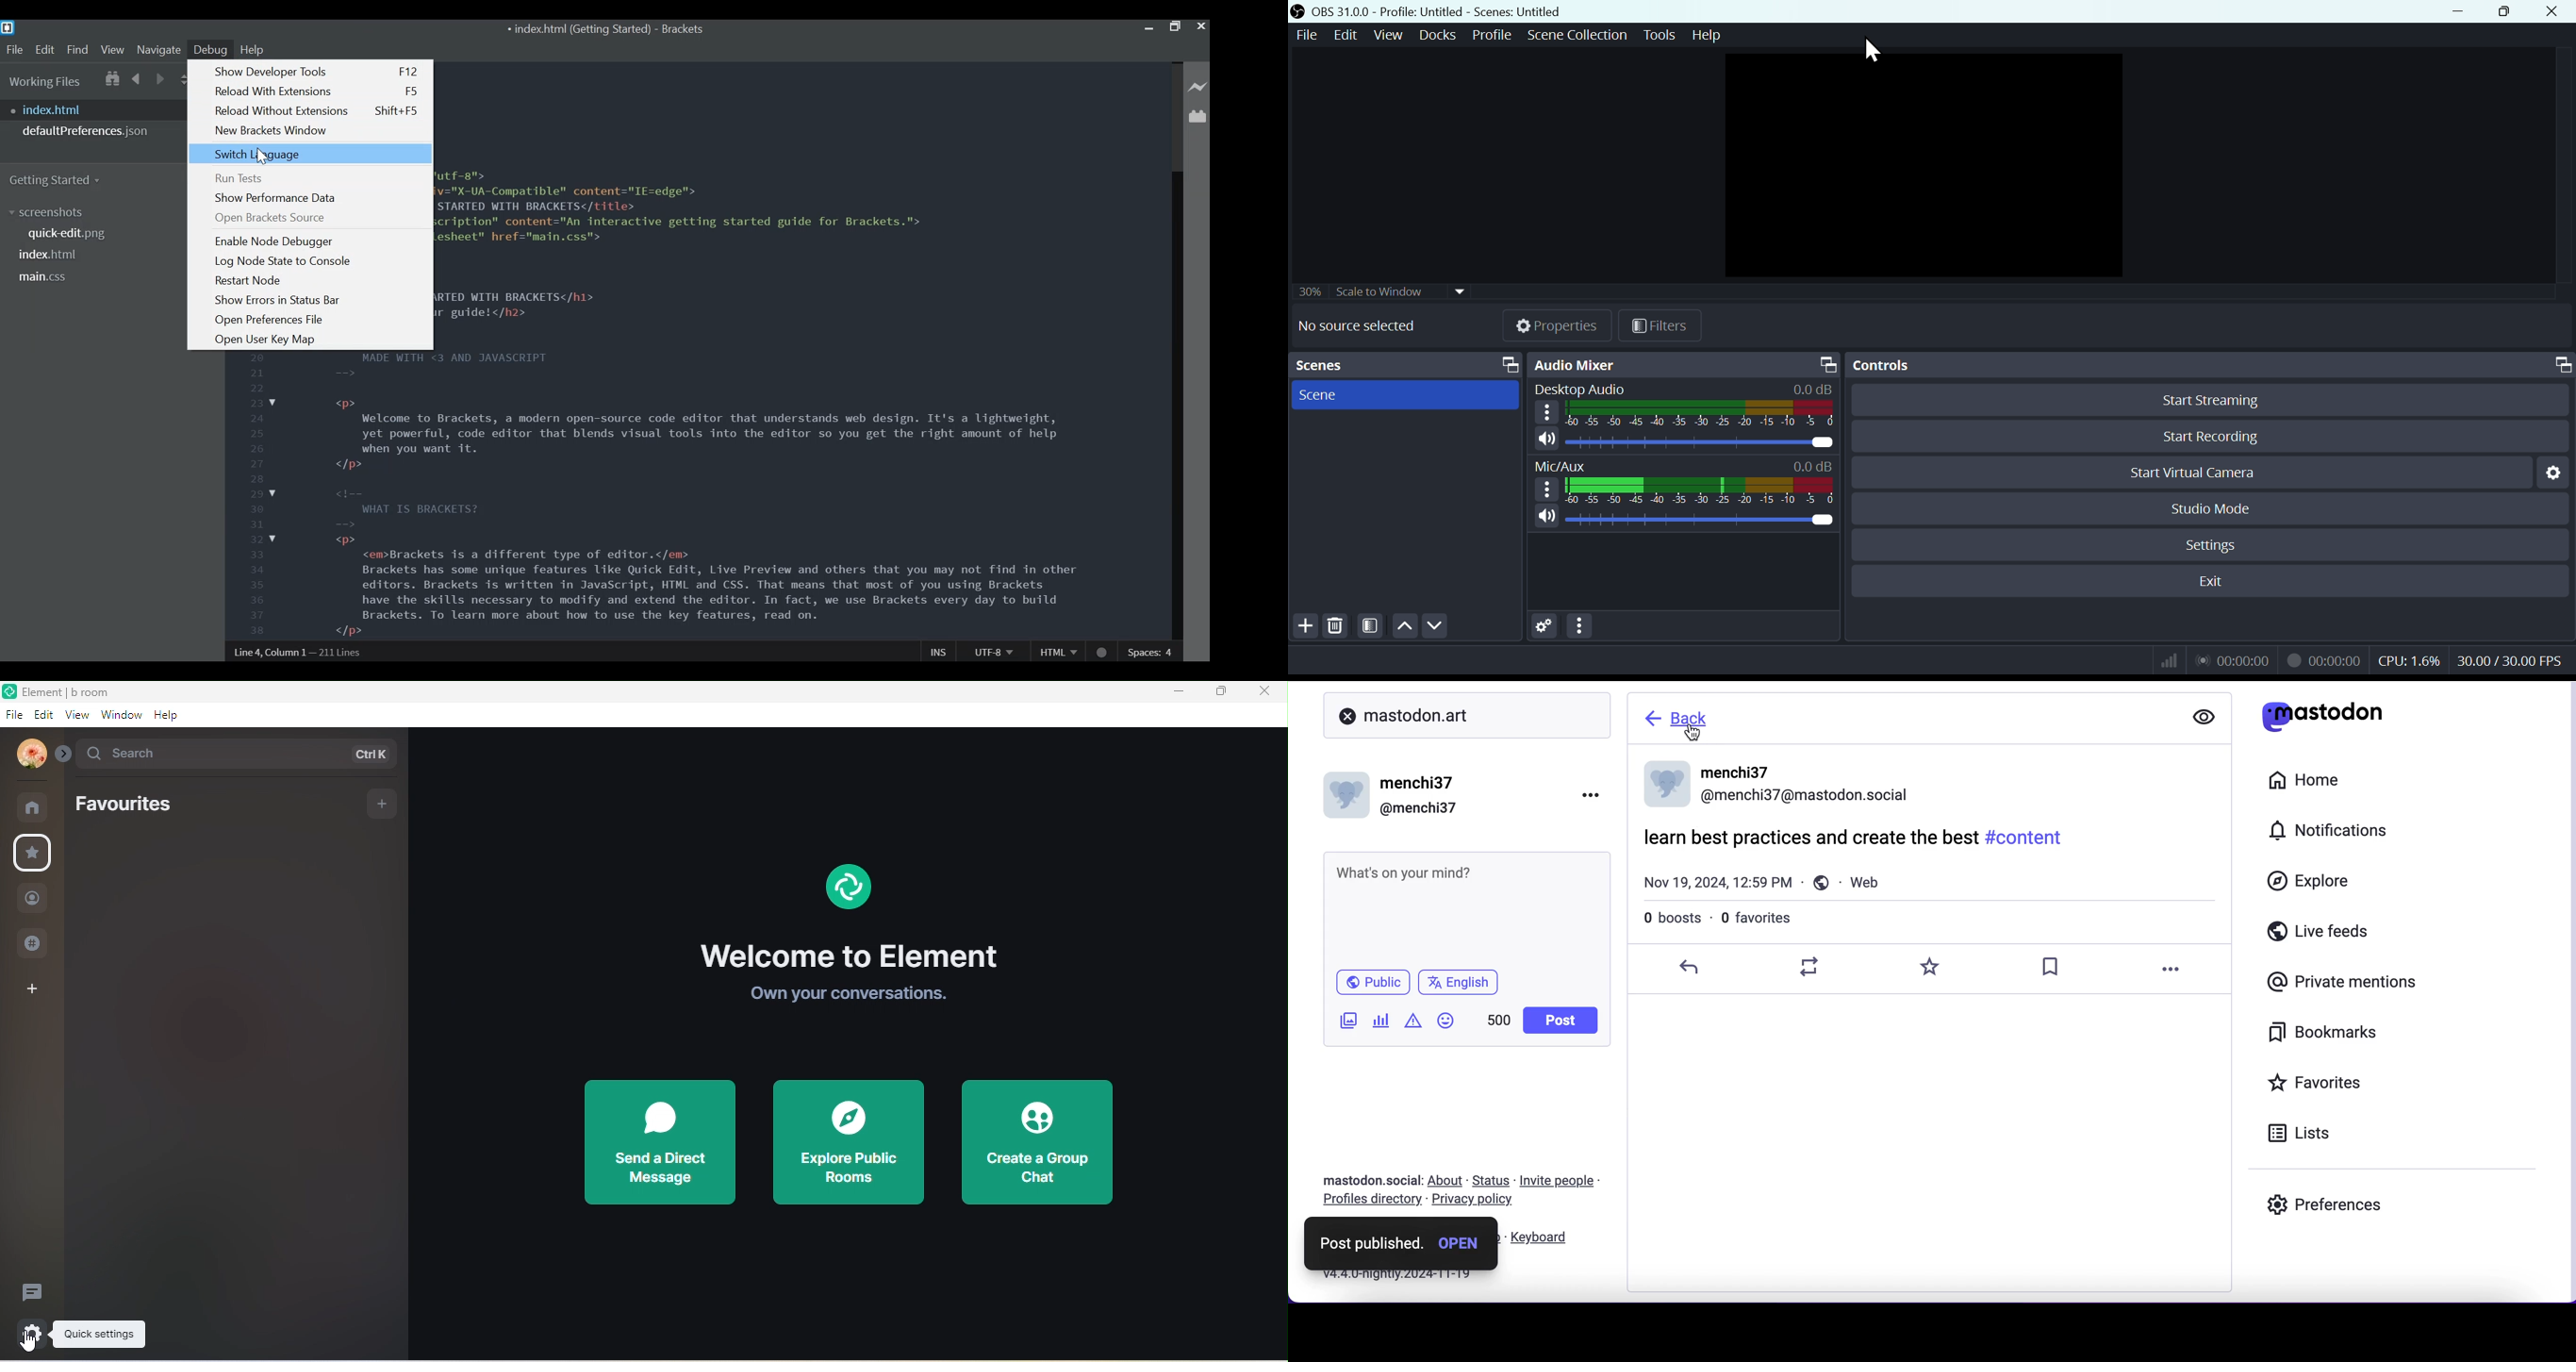  I want to click on Frame Per Second, so click(2510, 660).